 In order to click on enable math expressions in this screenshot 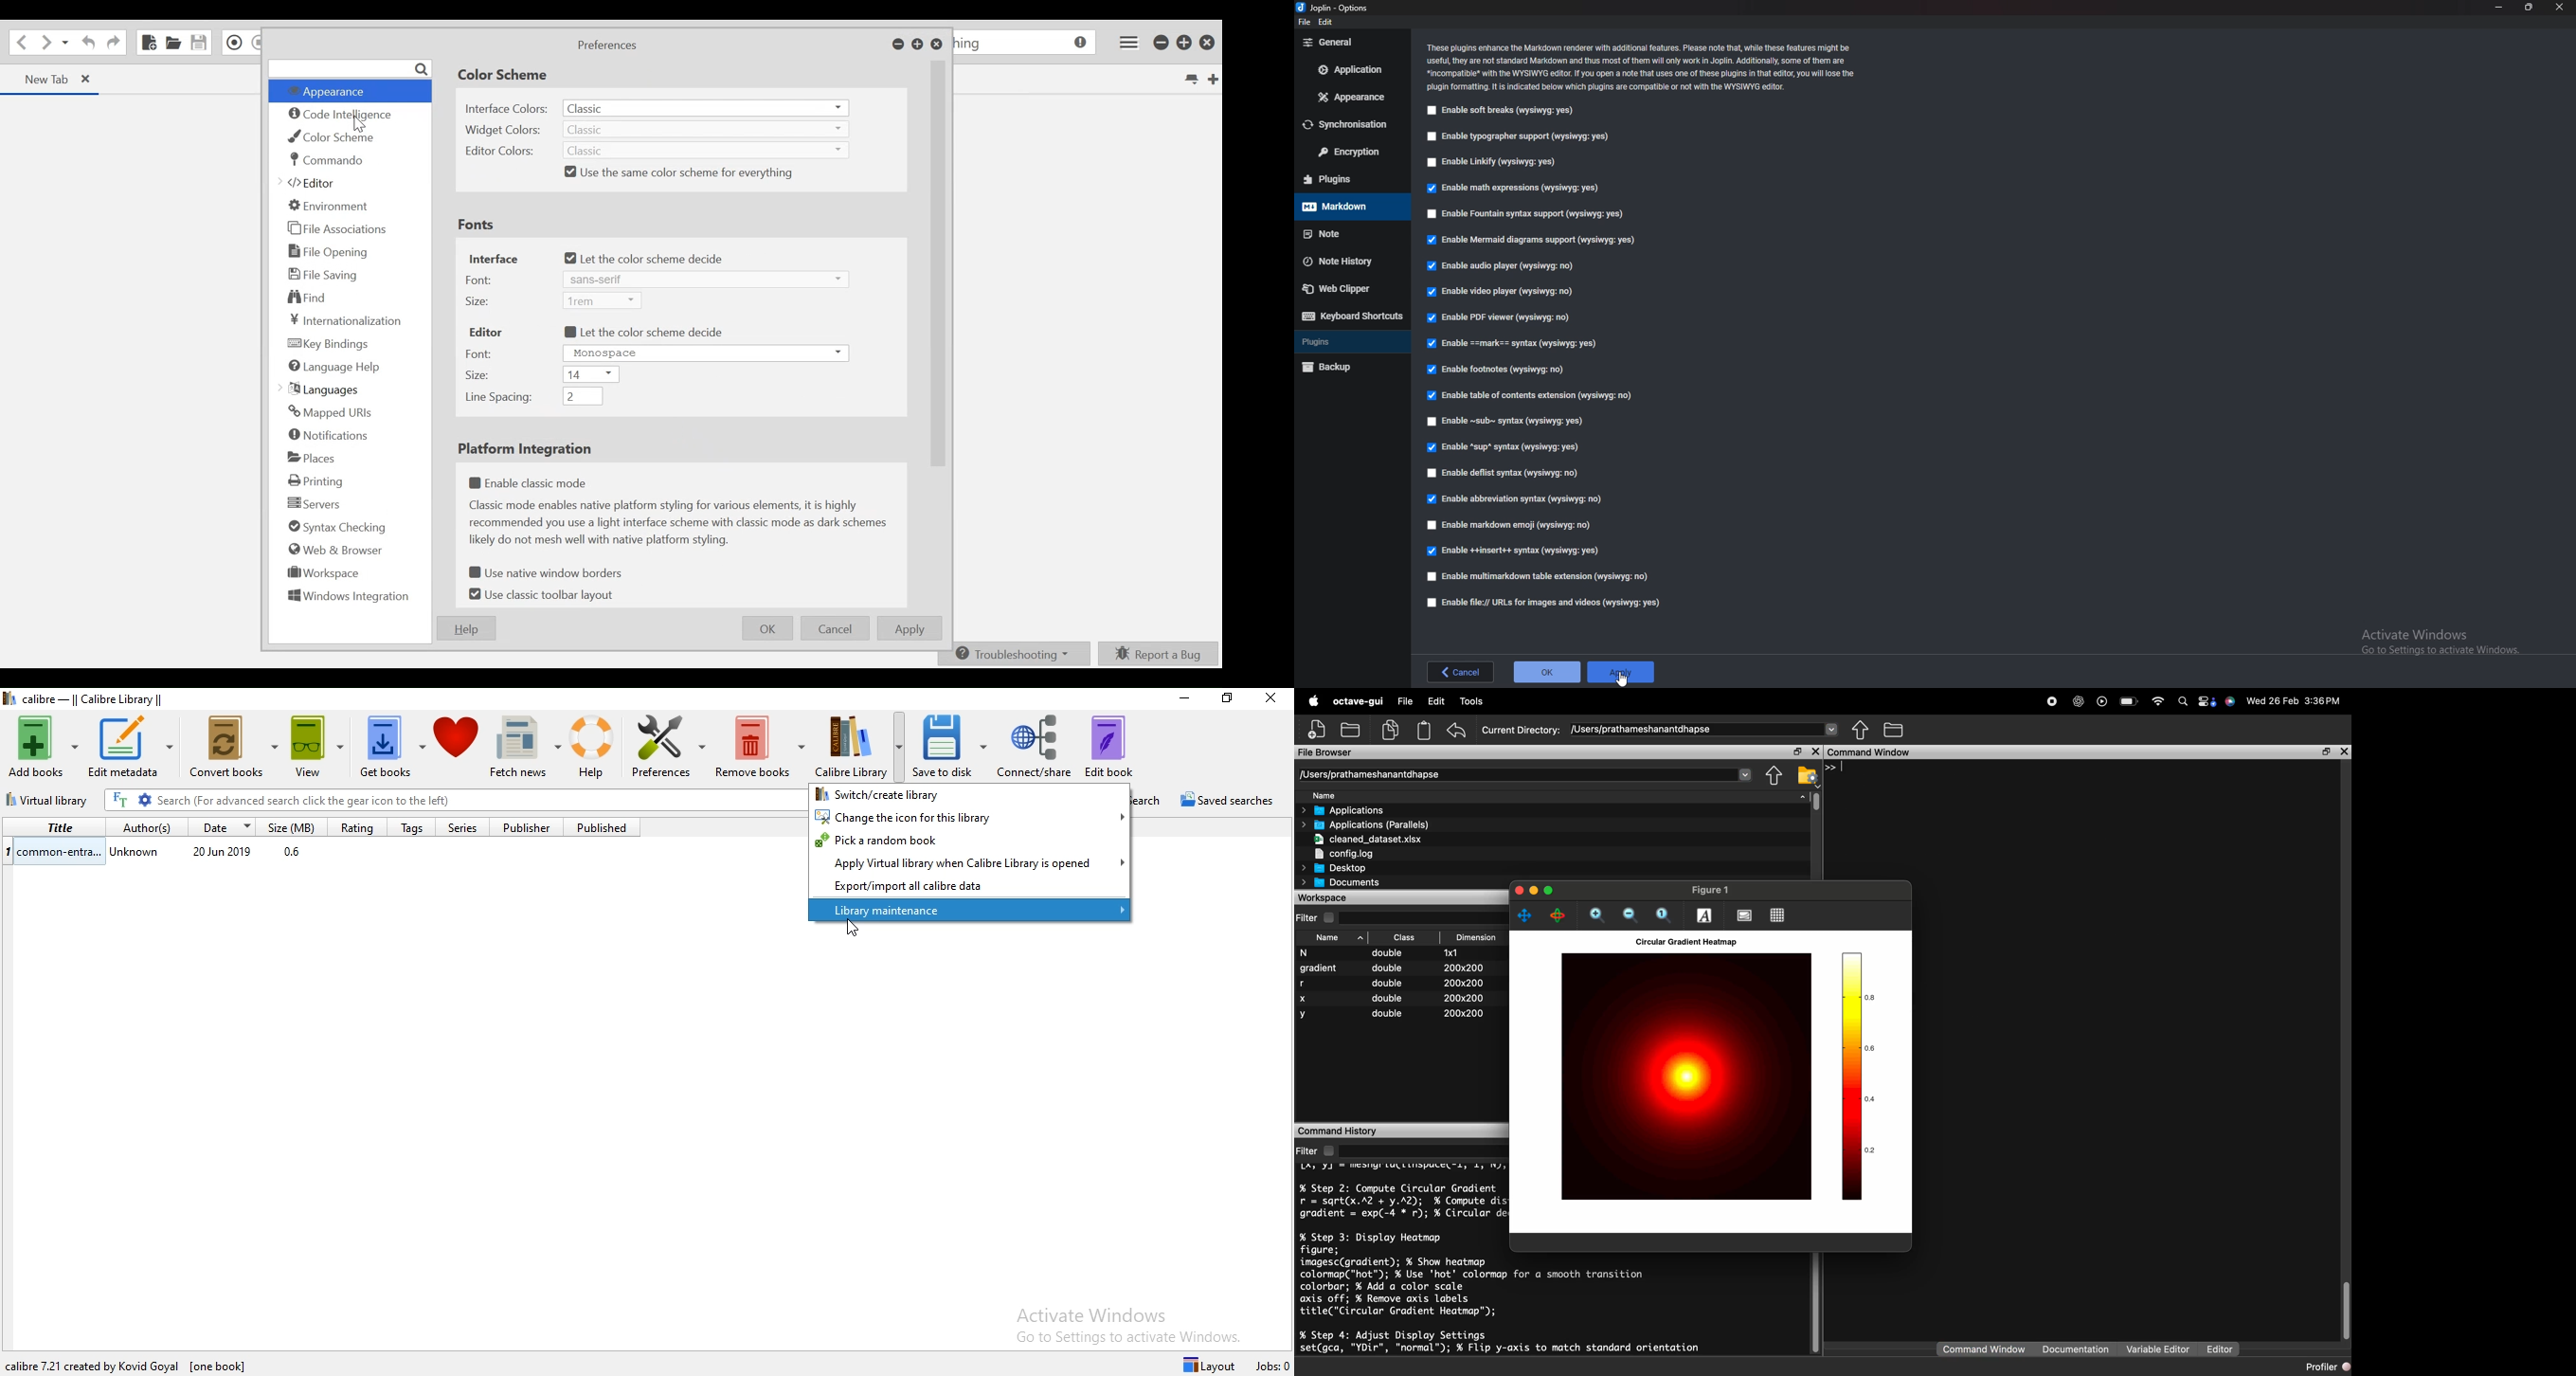, I will do `click(1516, 188)`.